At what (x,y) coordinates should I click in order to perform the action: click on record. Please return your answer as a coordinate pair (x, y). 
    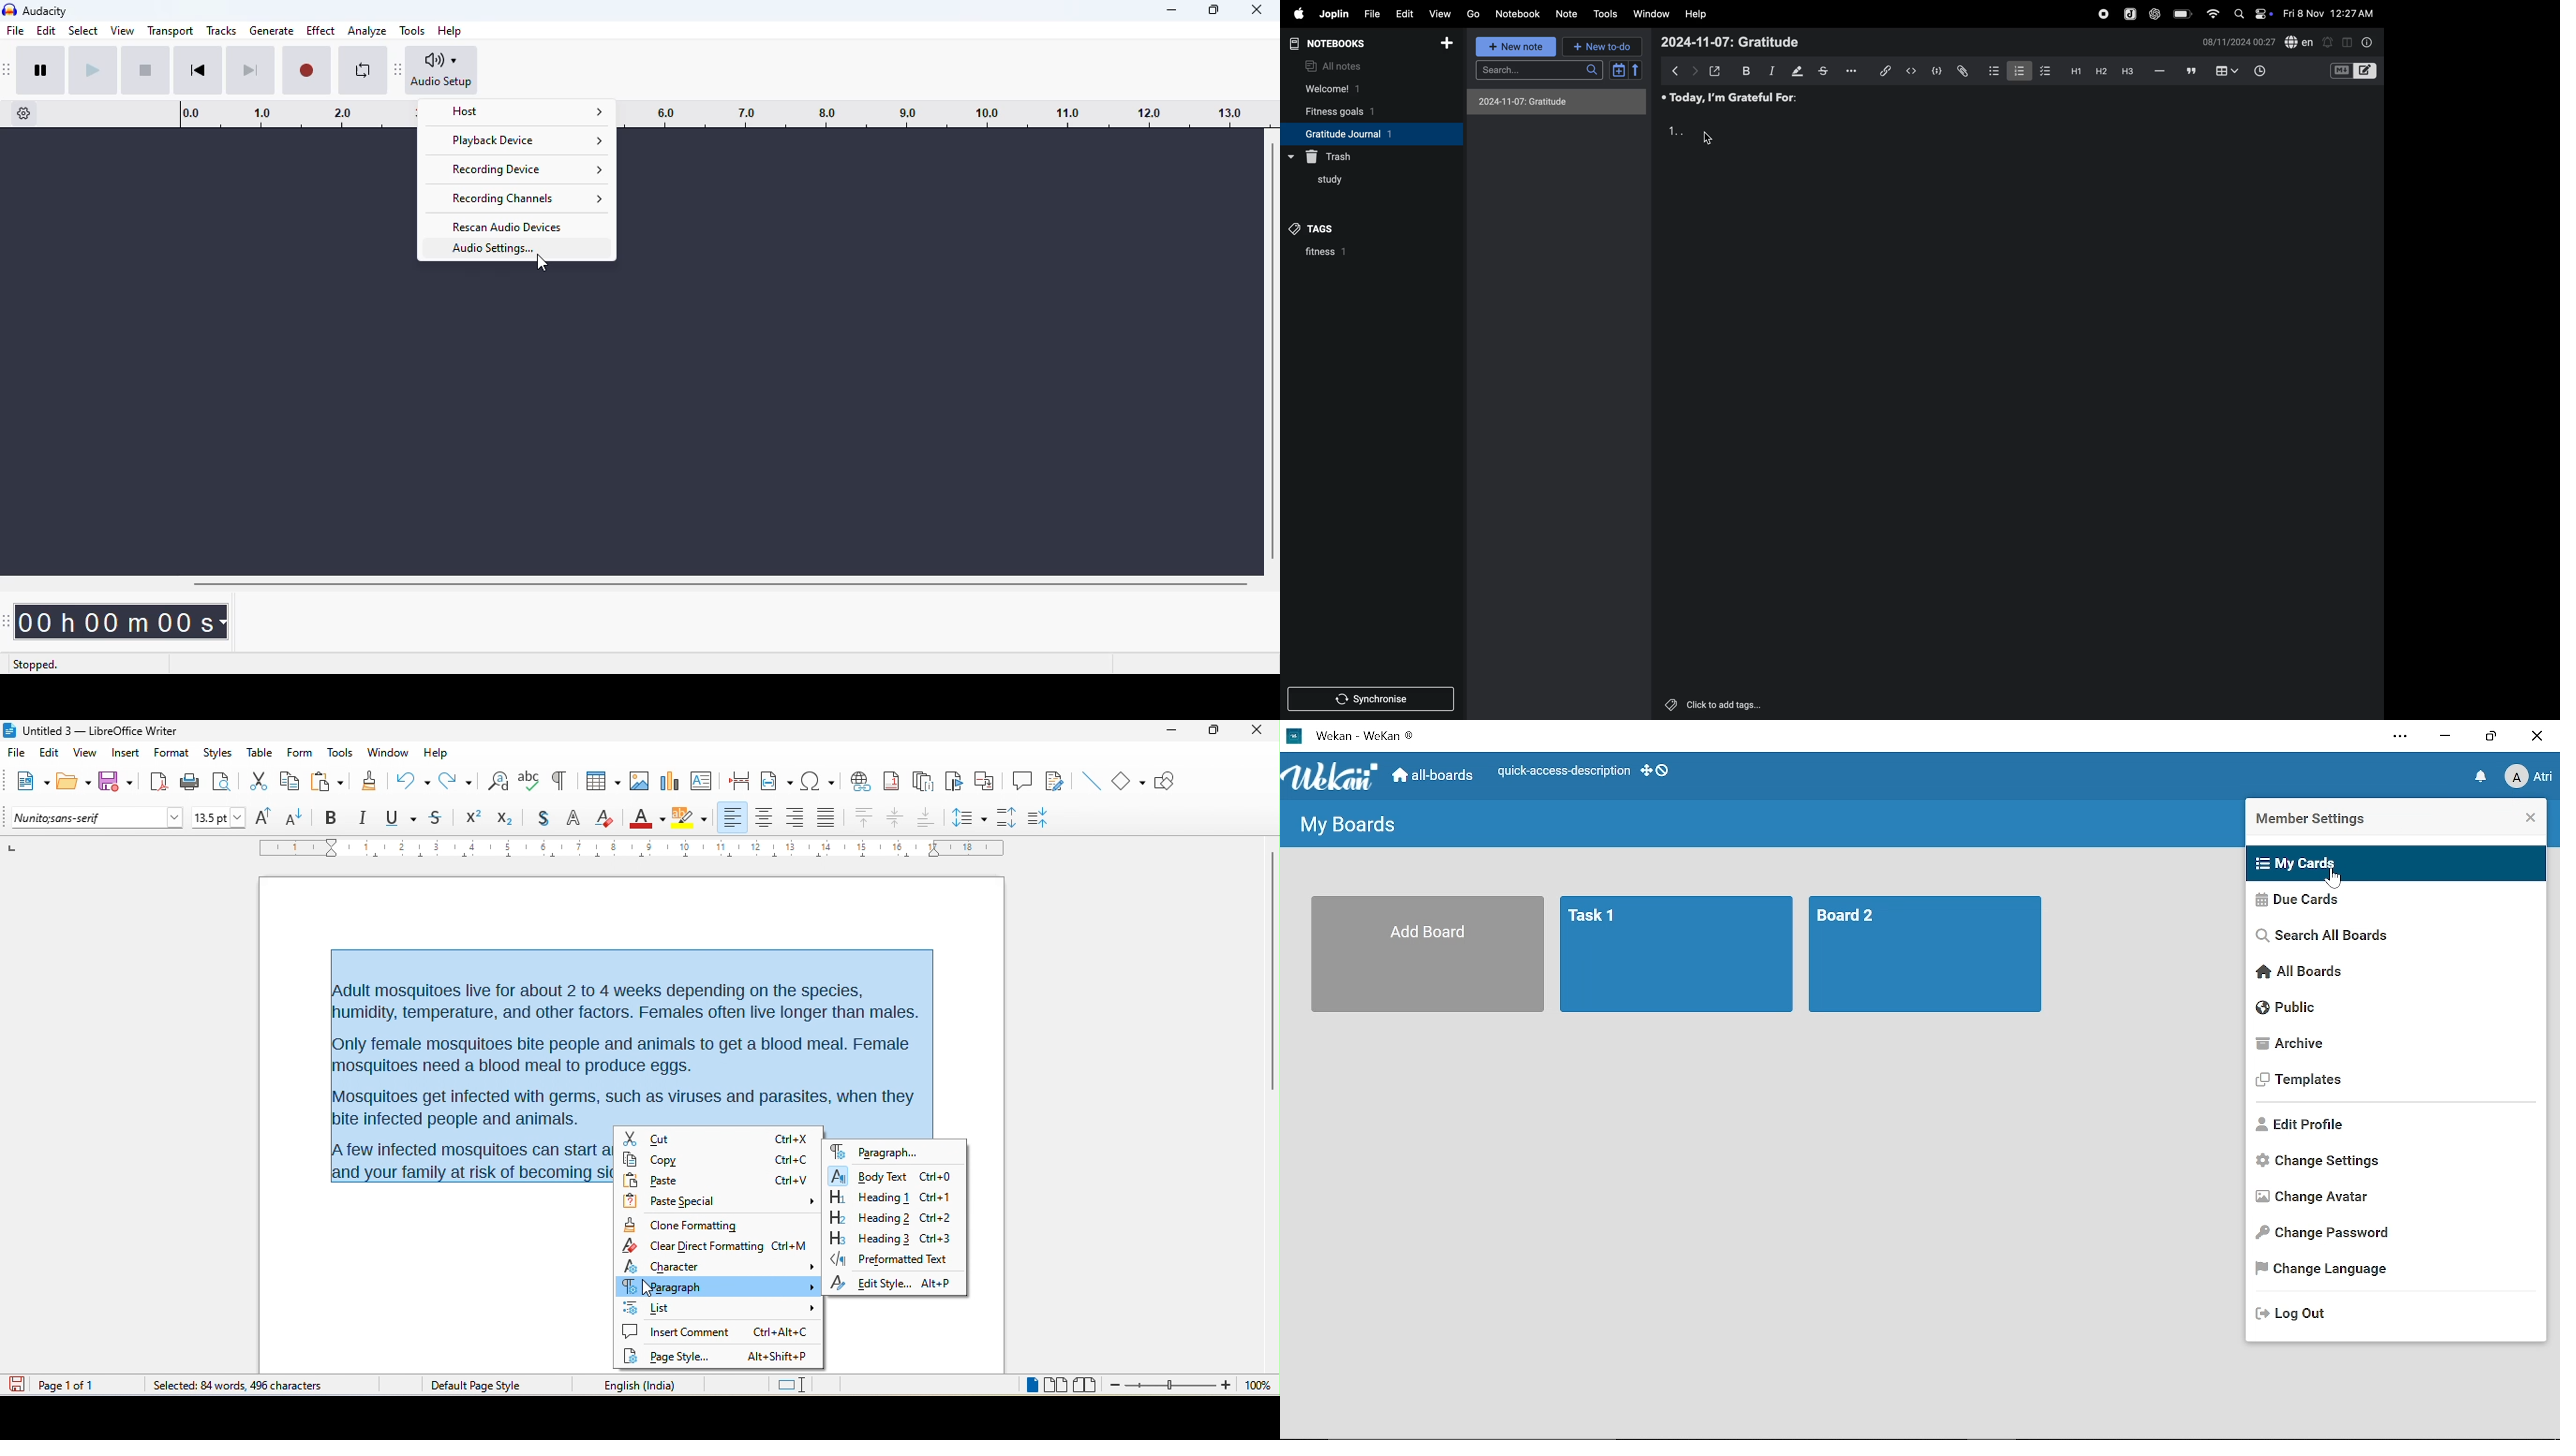
    Looking at the image, I should click on (2101, 14).